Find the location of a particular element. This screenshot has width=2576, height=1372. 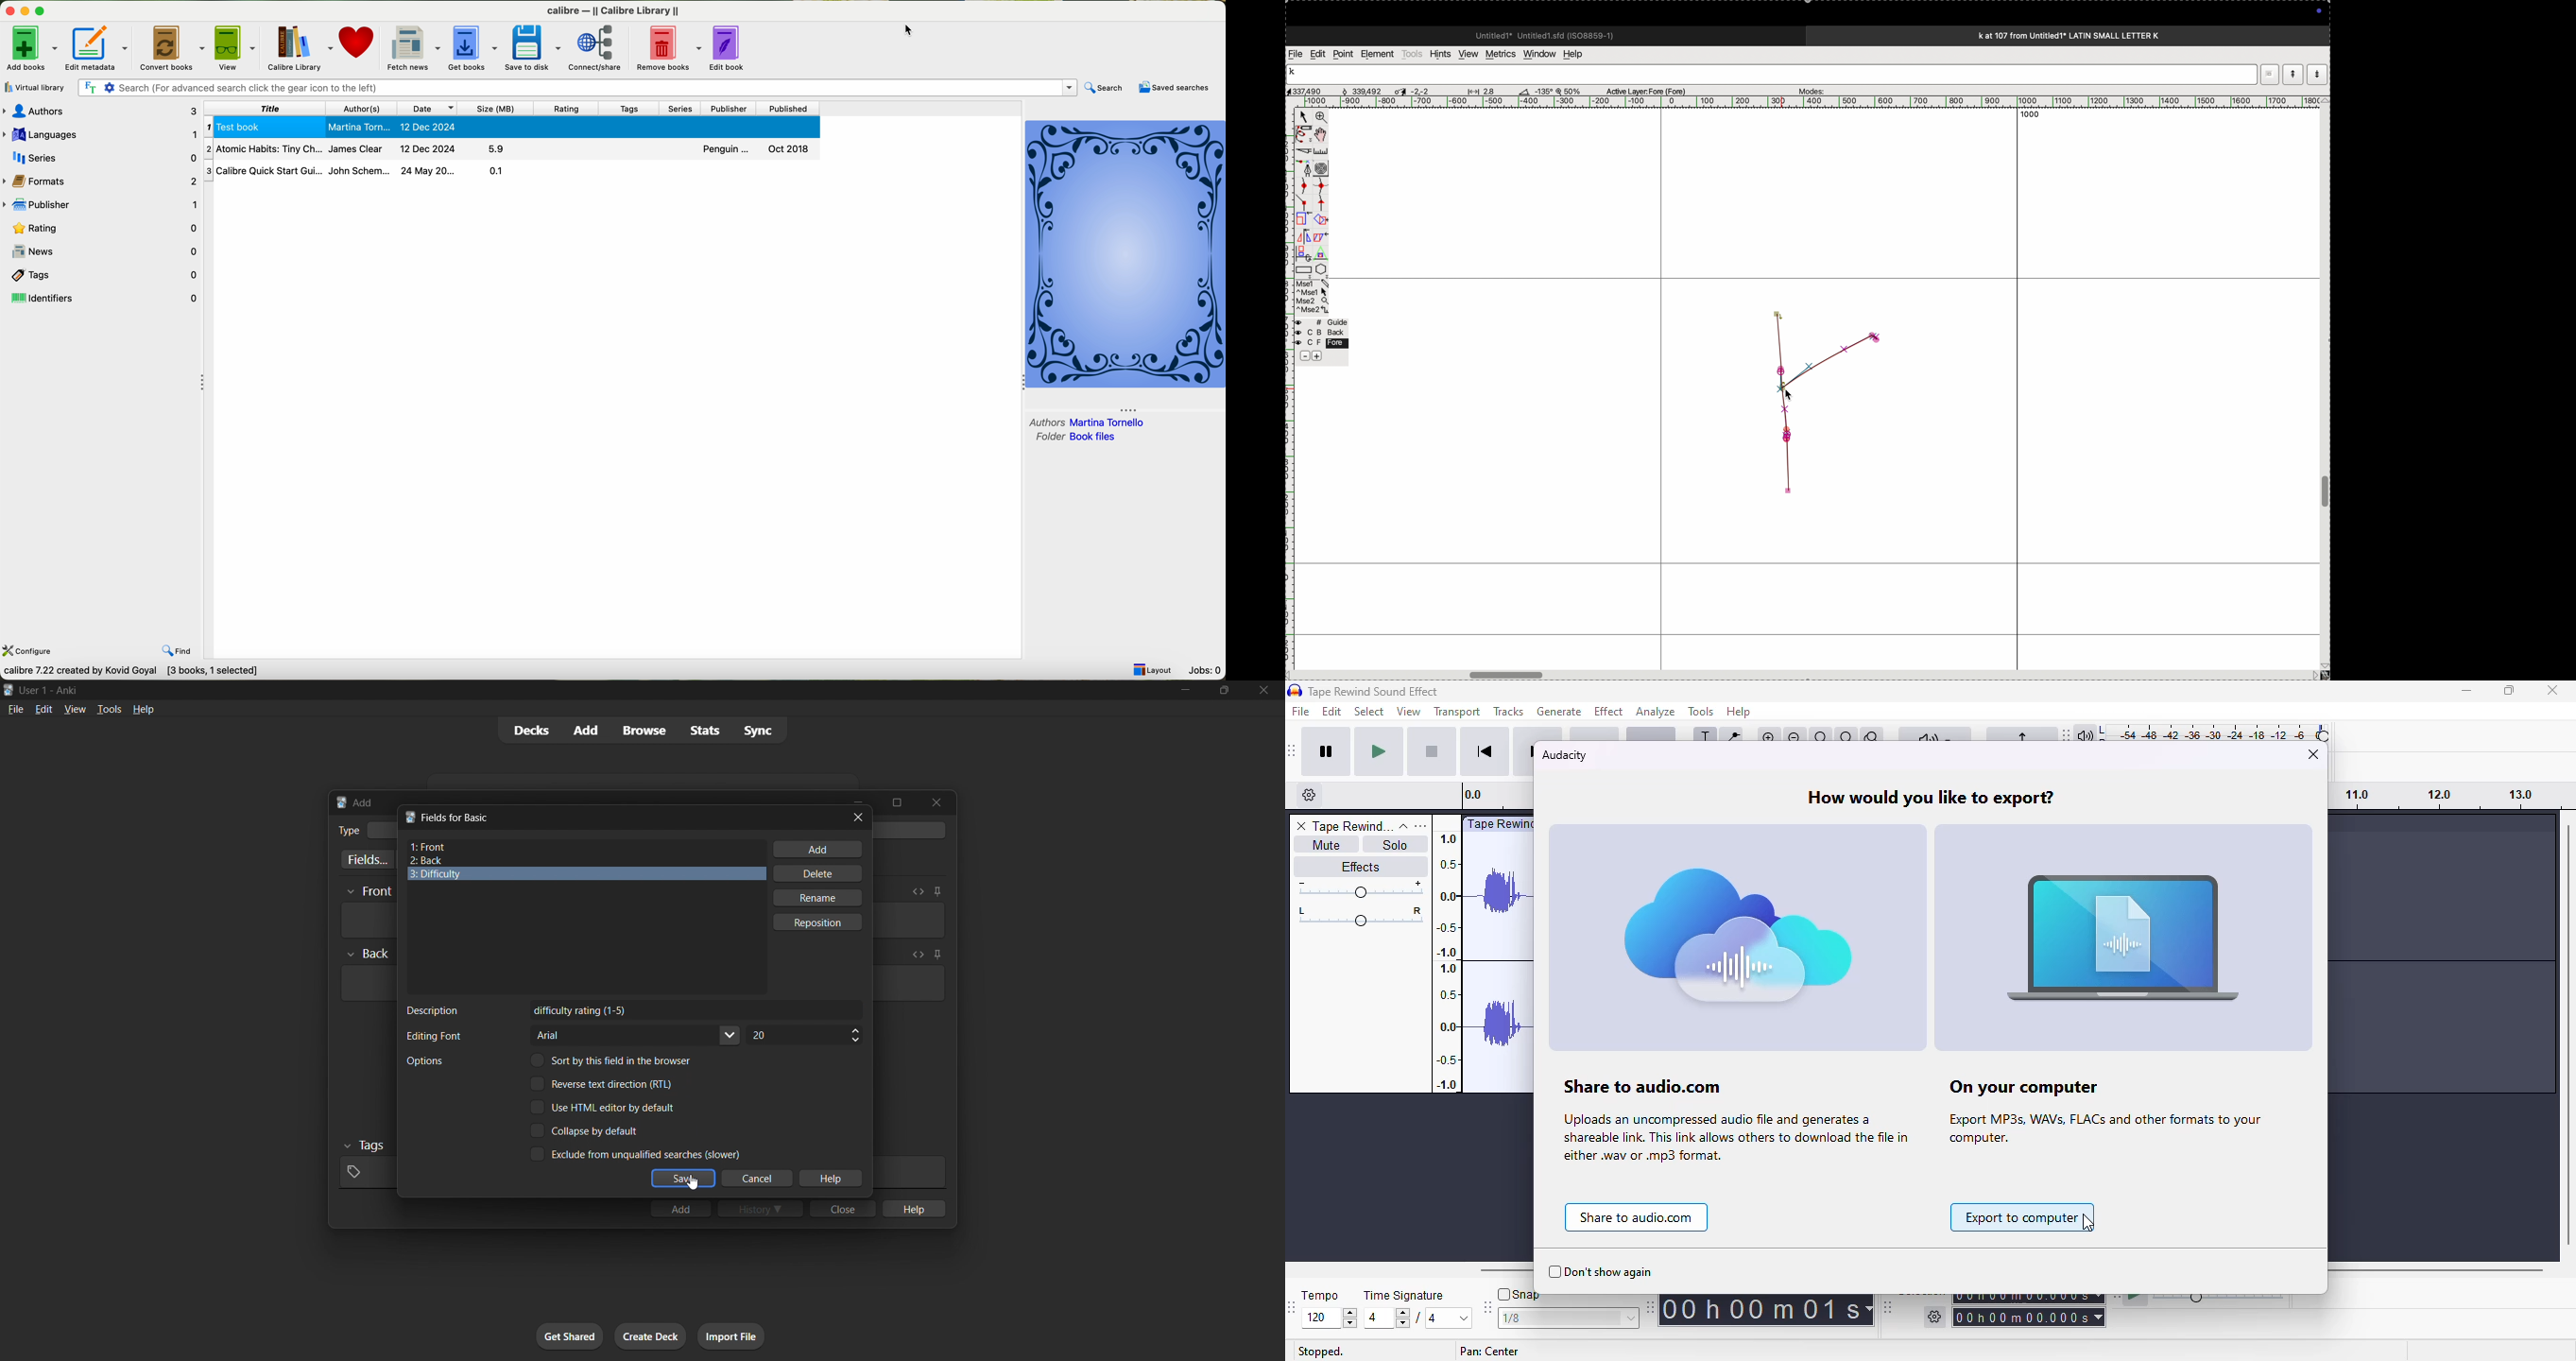

Anki logo is located at coordinates (342, 802).